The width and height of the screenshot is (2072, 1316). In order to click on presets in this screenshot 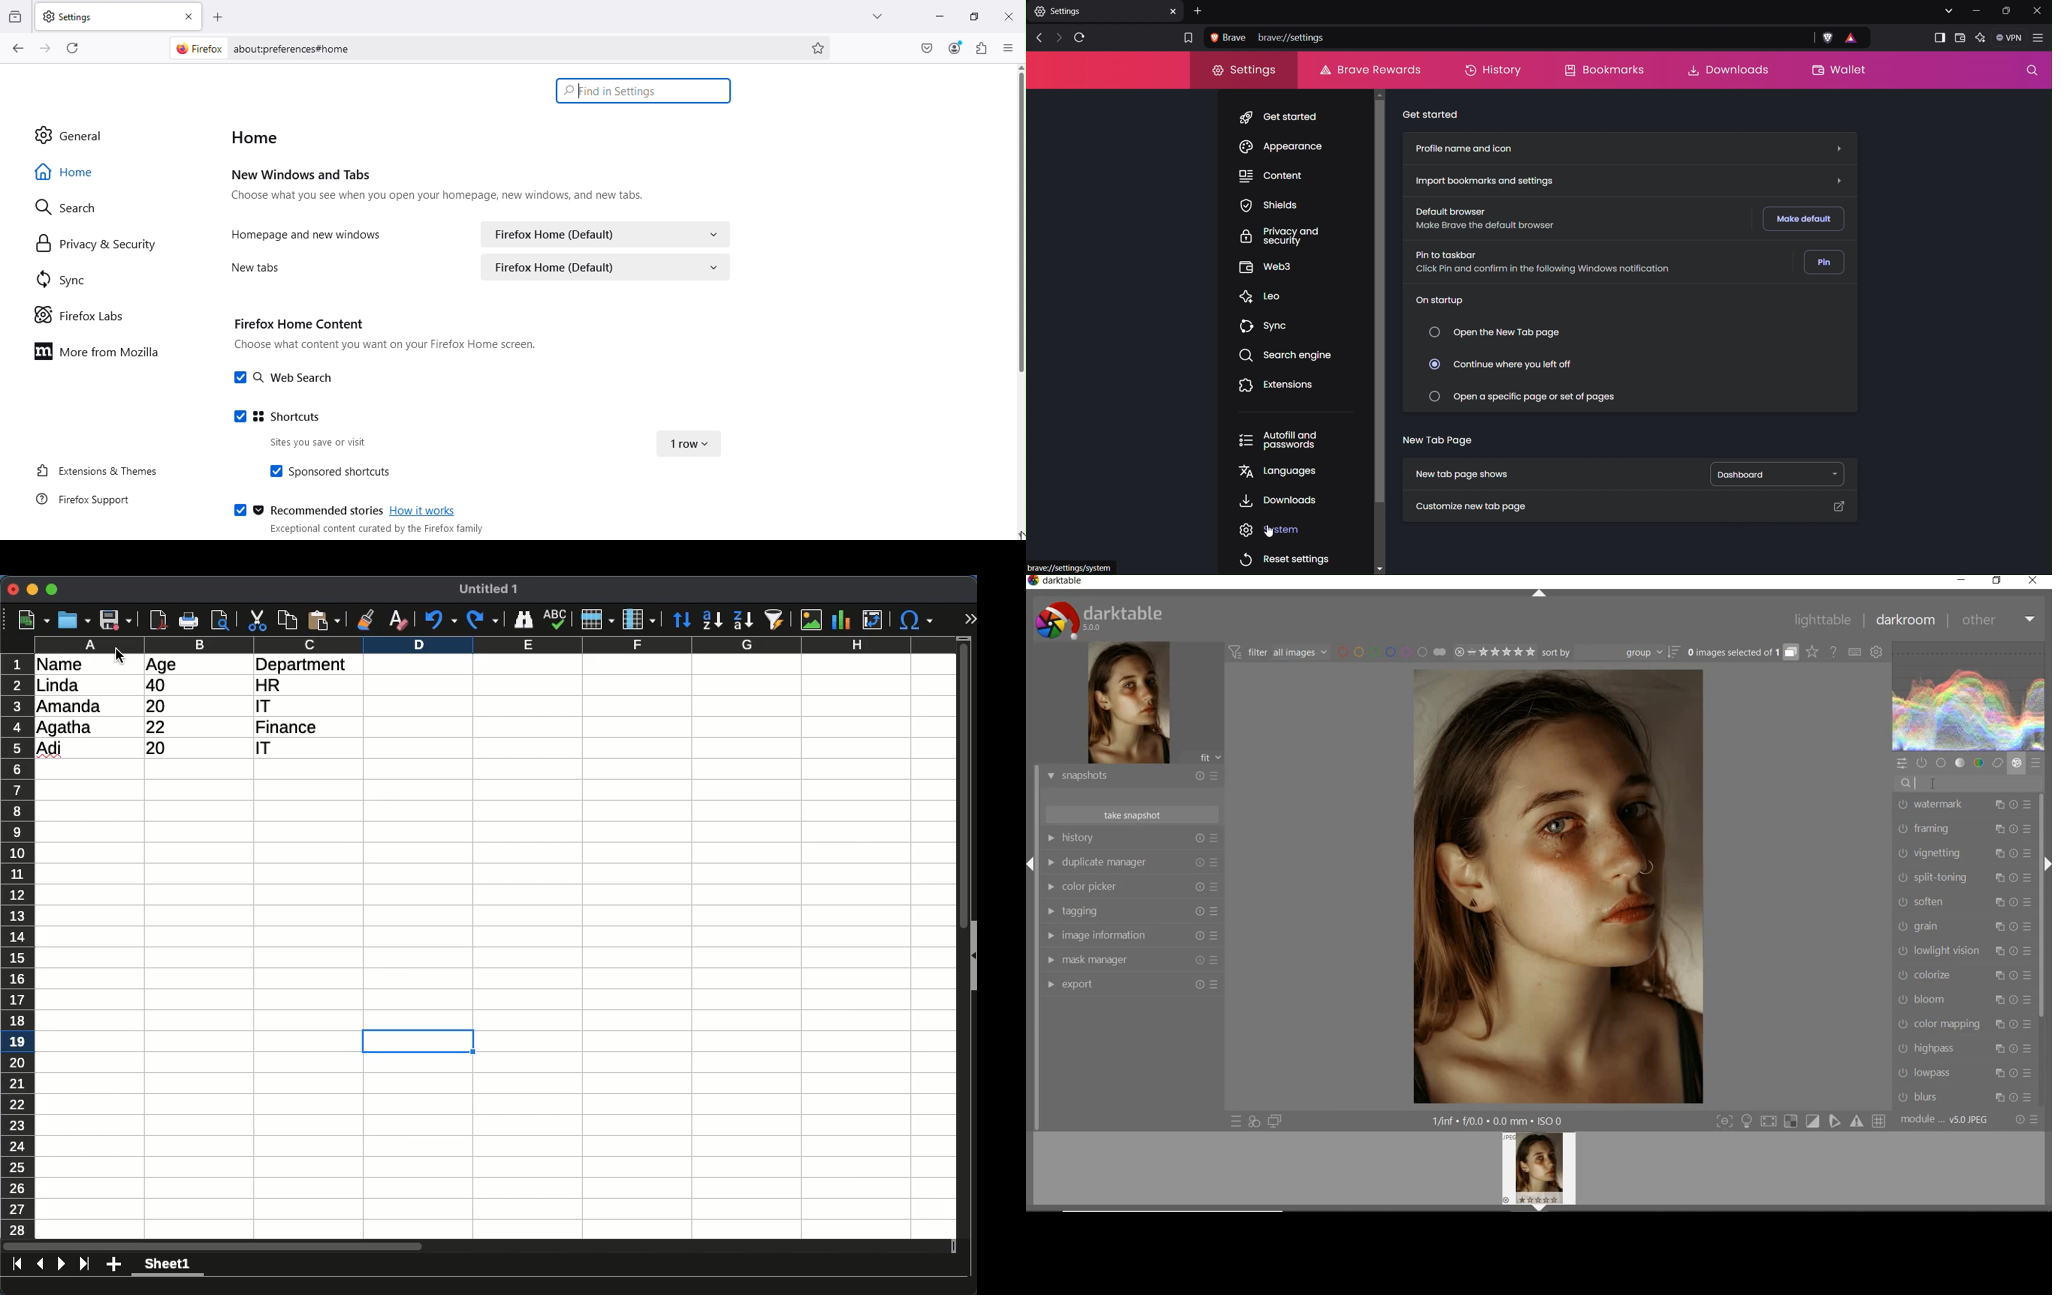, I will do `click(2035, 763)`.